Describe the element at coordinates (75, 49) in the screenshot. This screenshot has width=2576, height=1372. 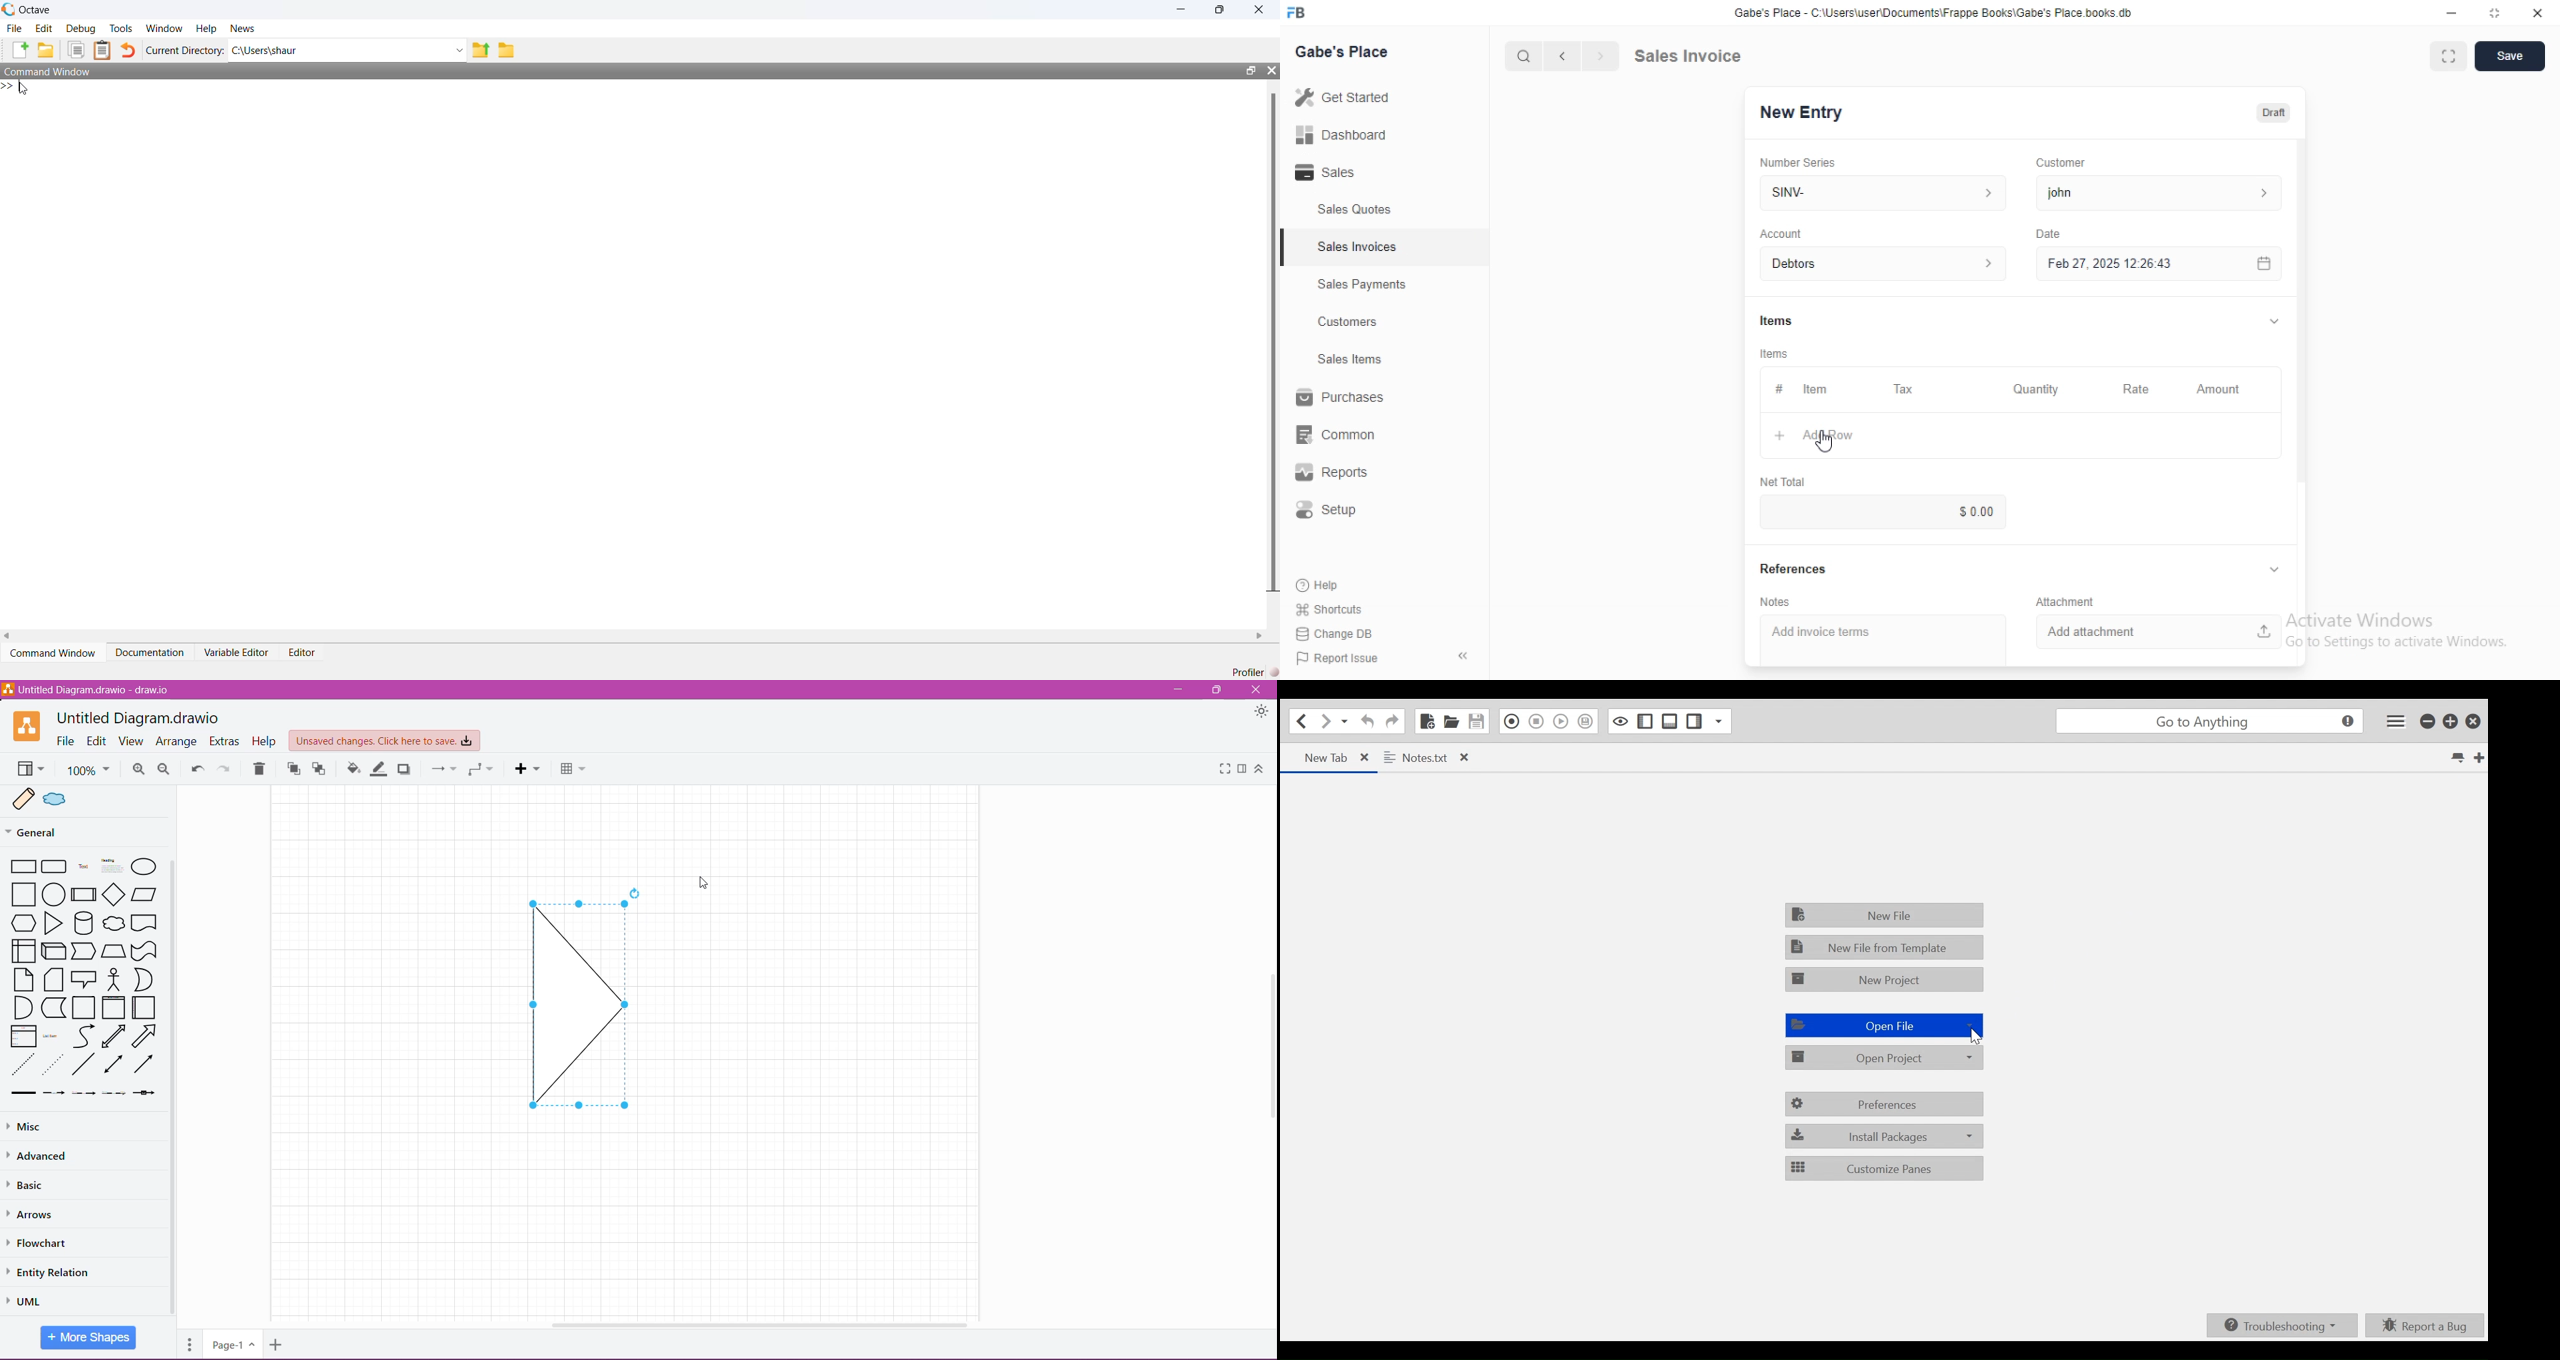
I see `copy` at that location.